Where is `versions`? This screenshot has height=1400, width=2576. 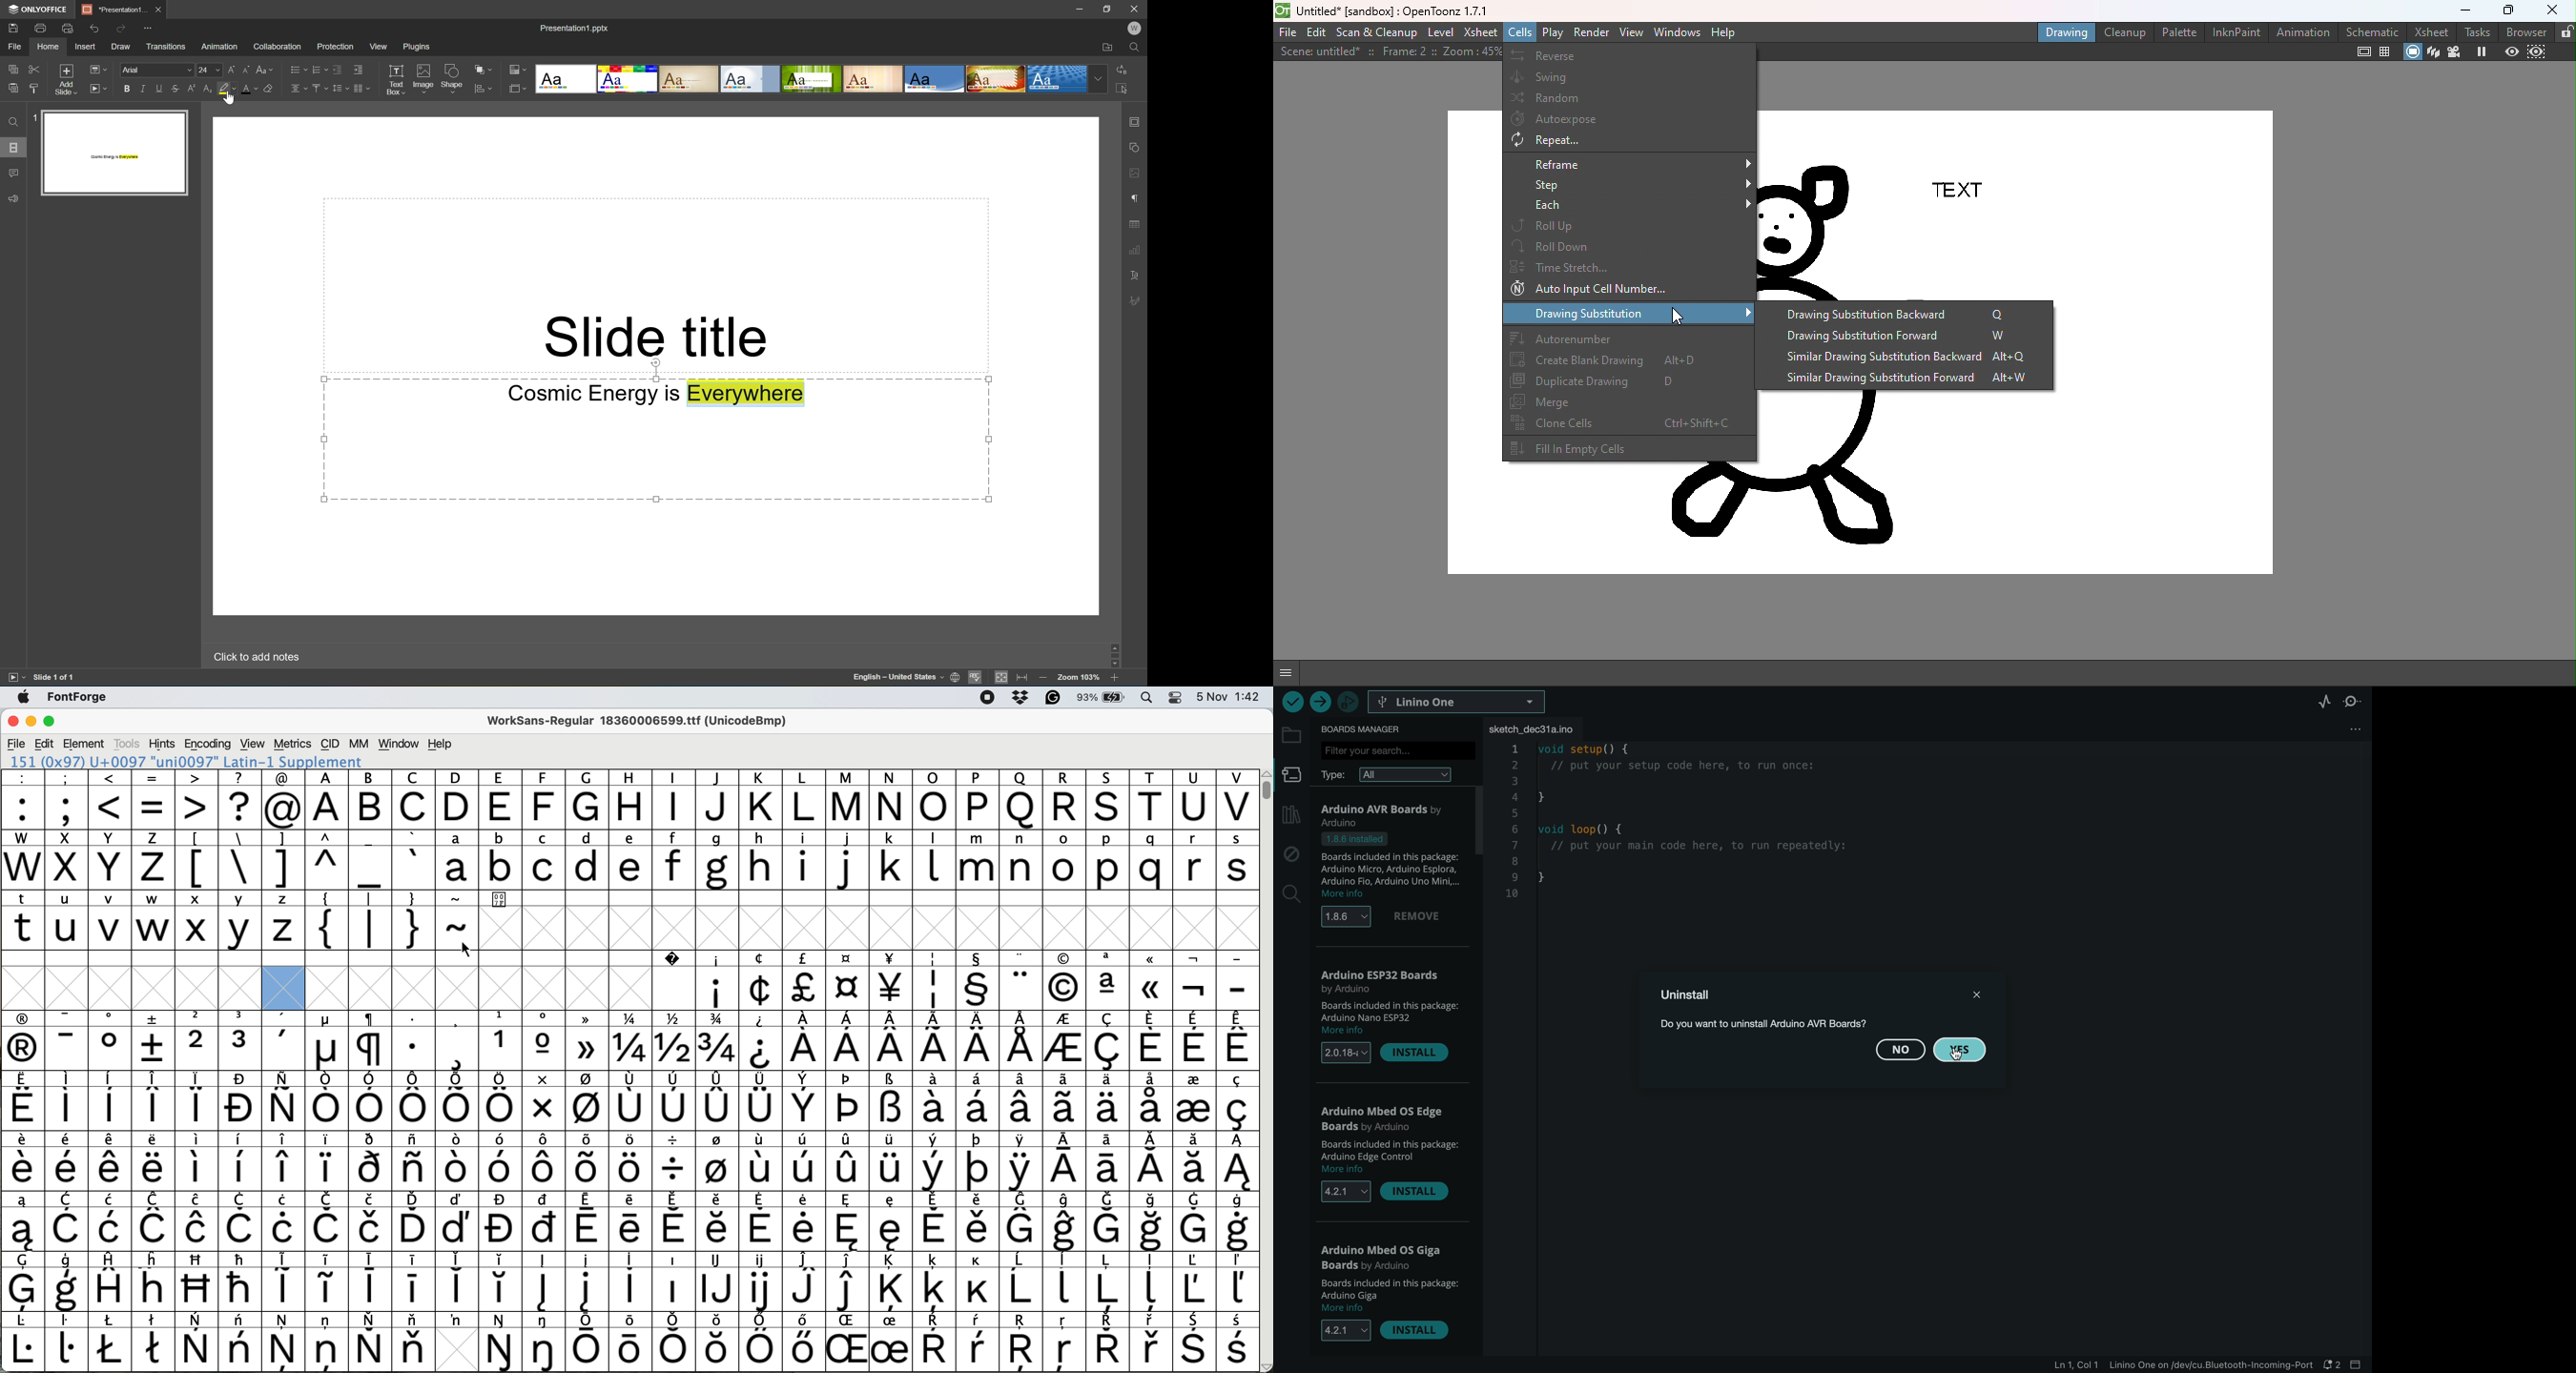 versions is located at coordinates (1344, 1053).